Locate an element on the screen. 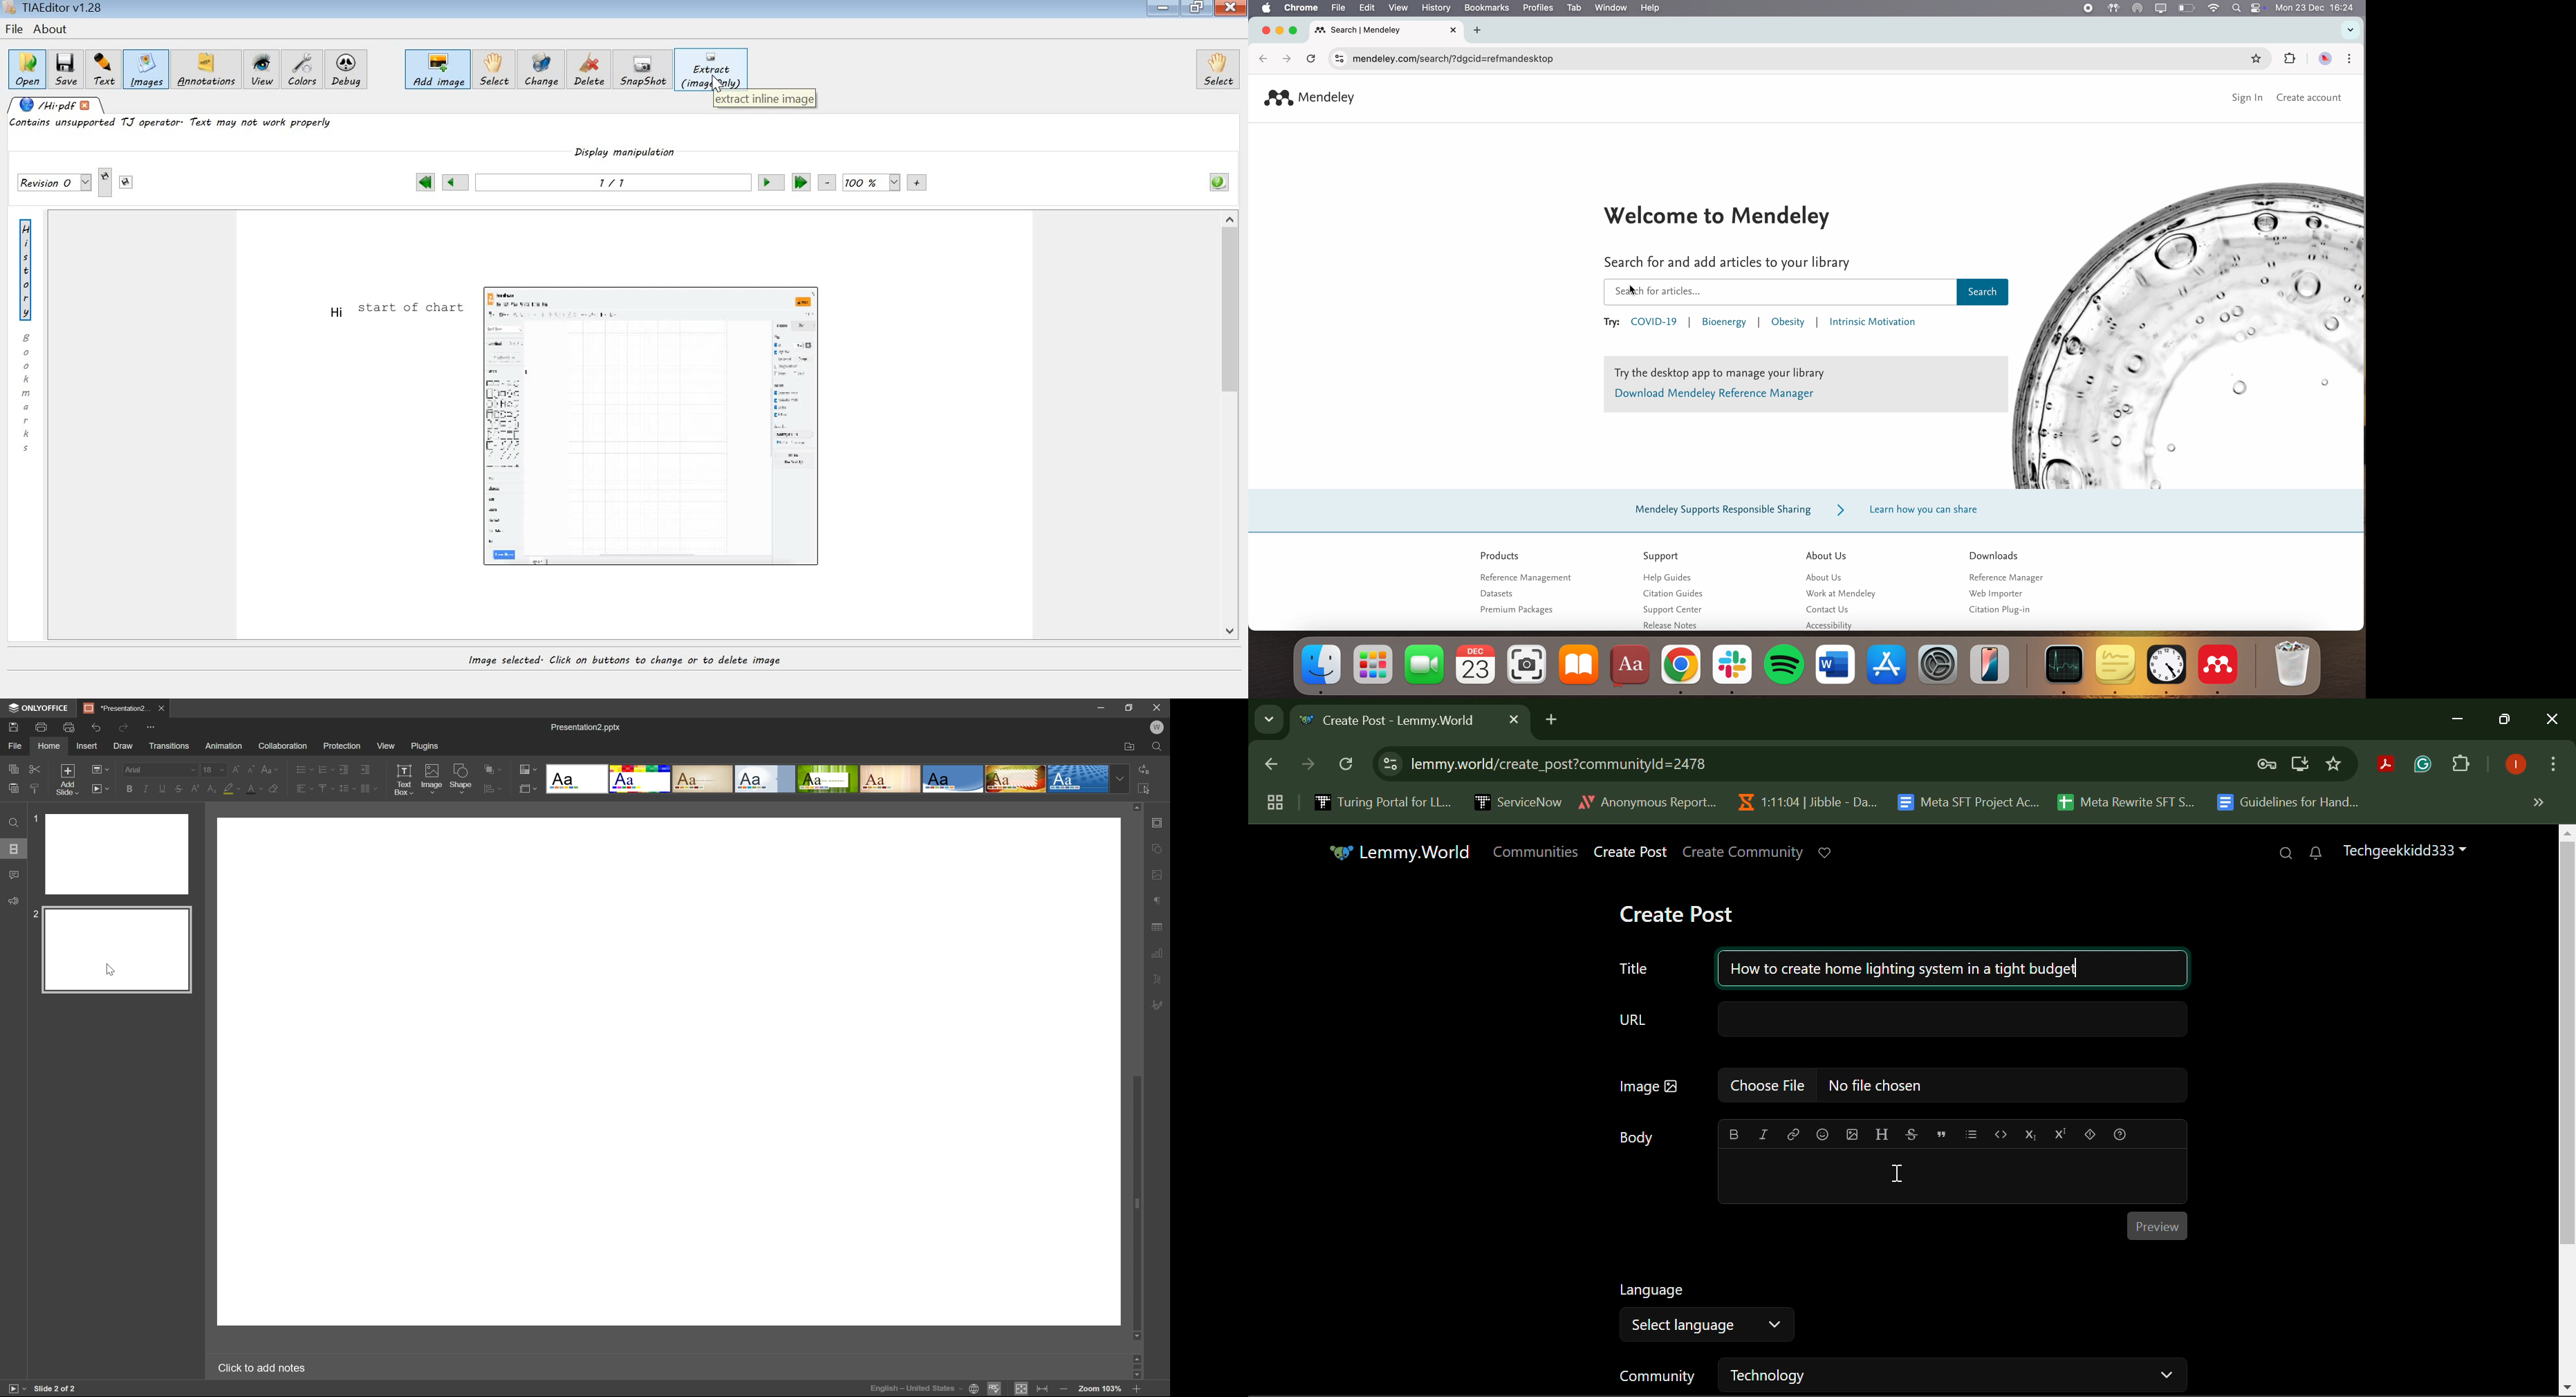 The height and width of the screenshot is (1400, 2576). Align shape is located at coordinates (495, 767).